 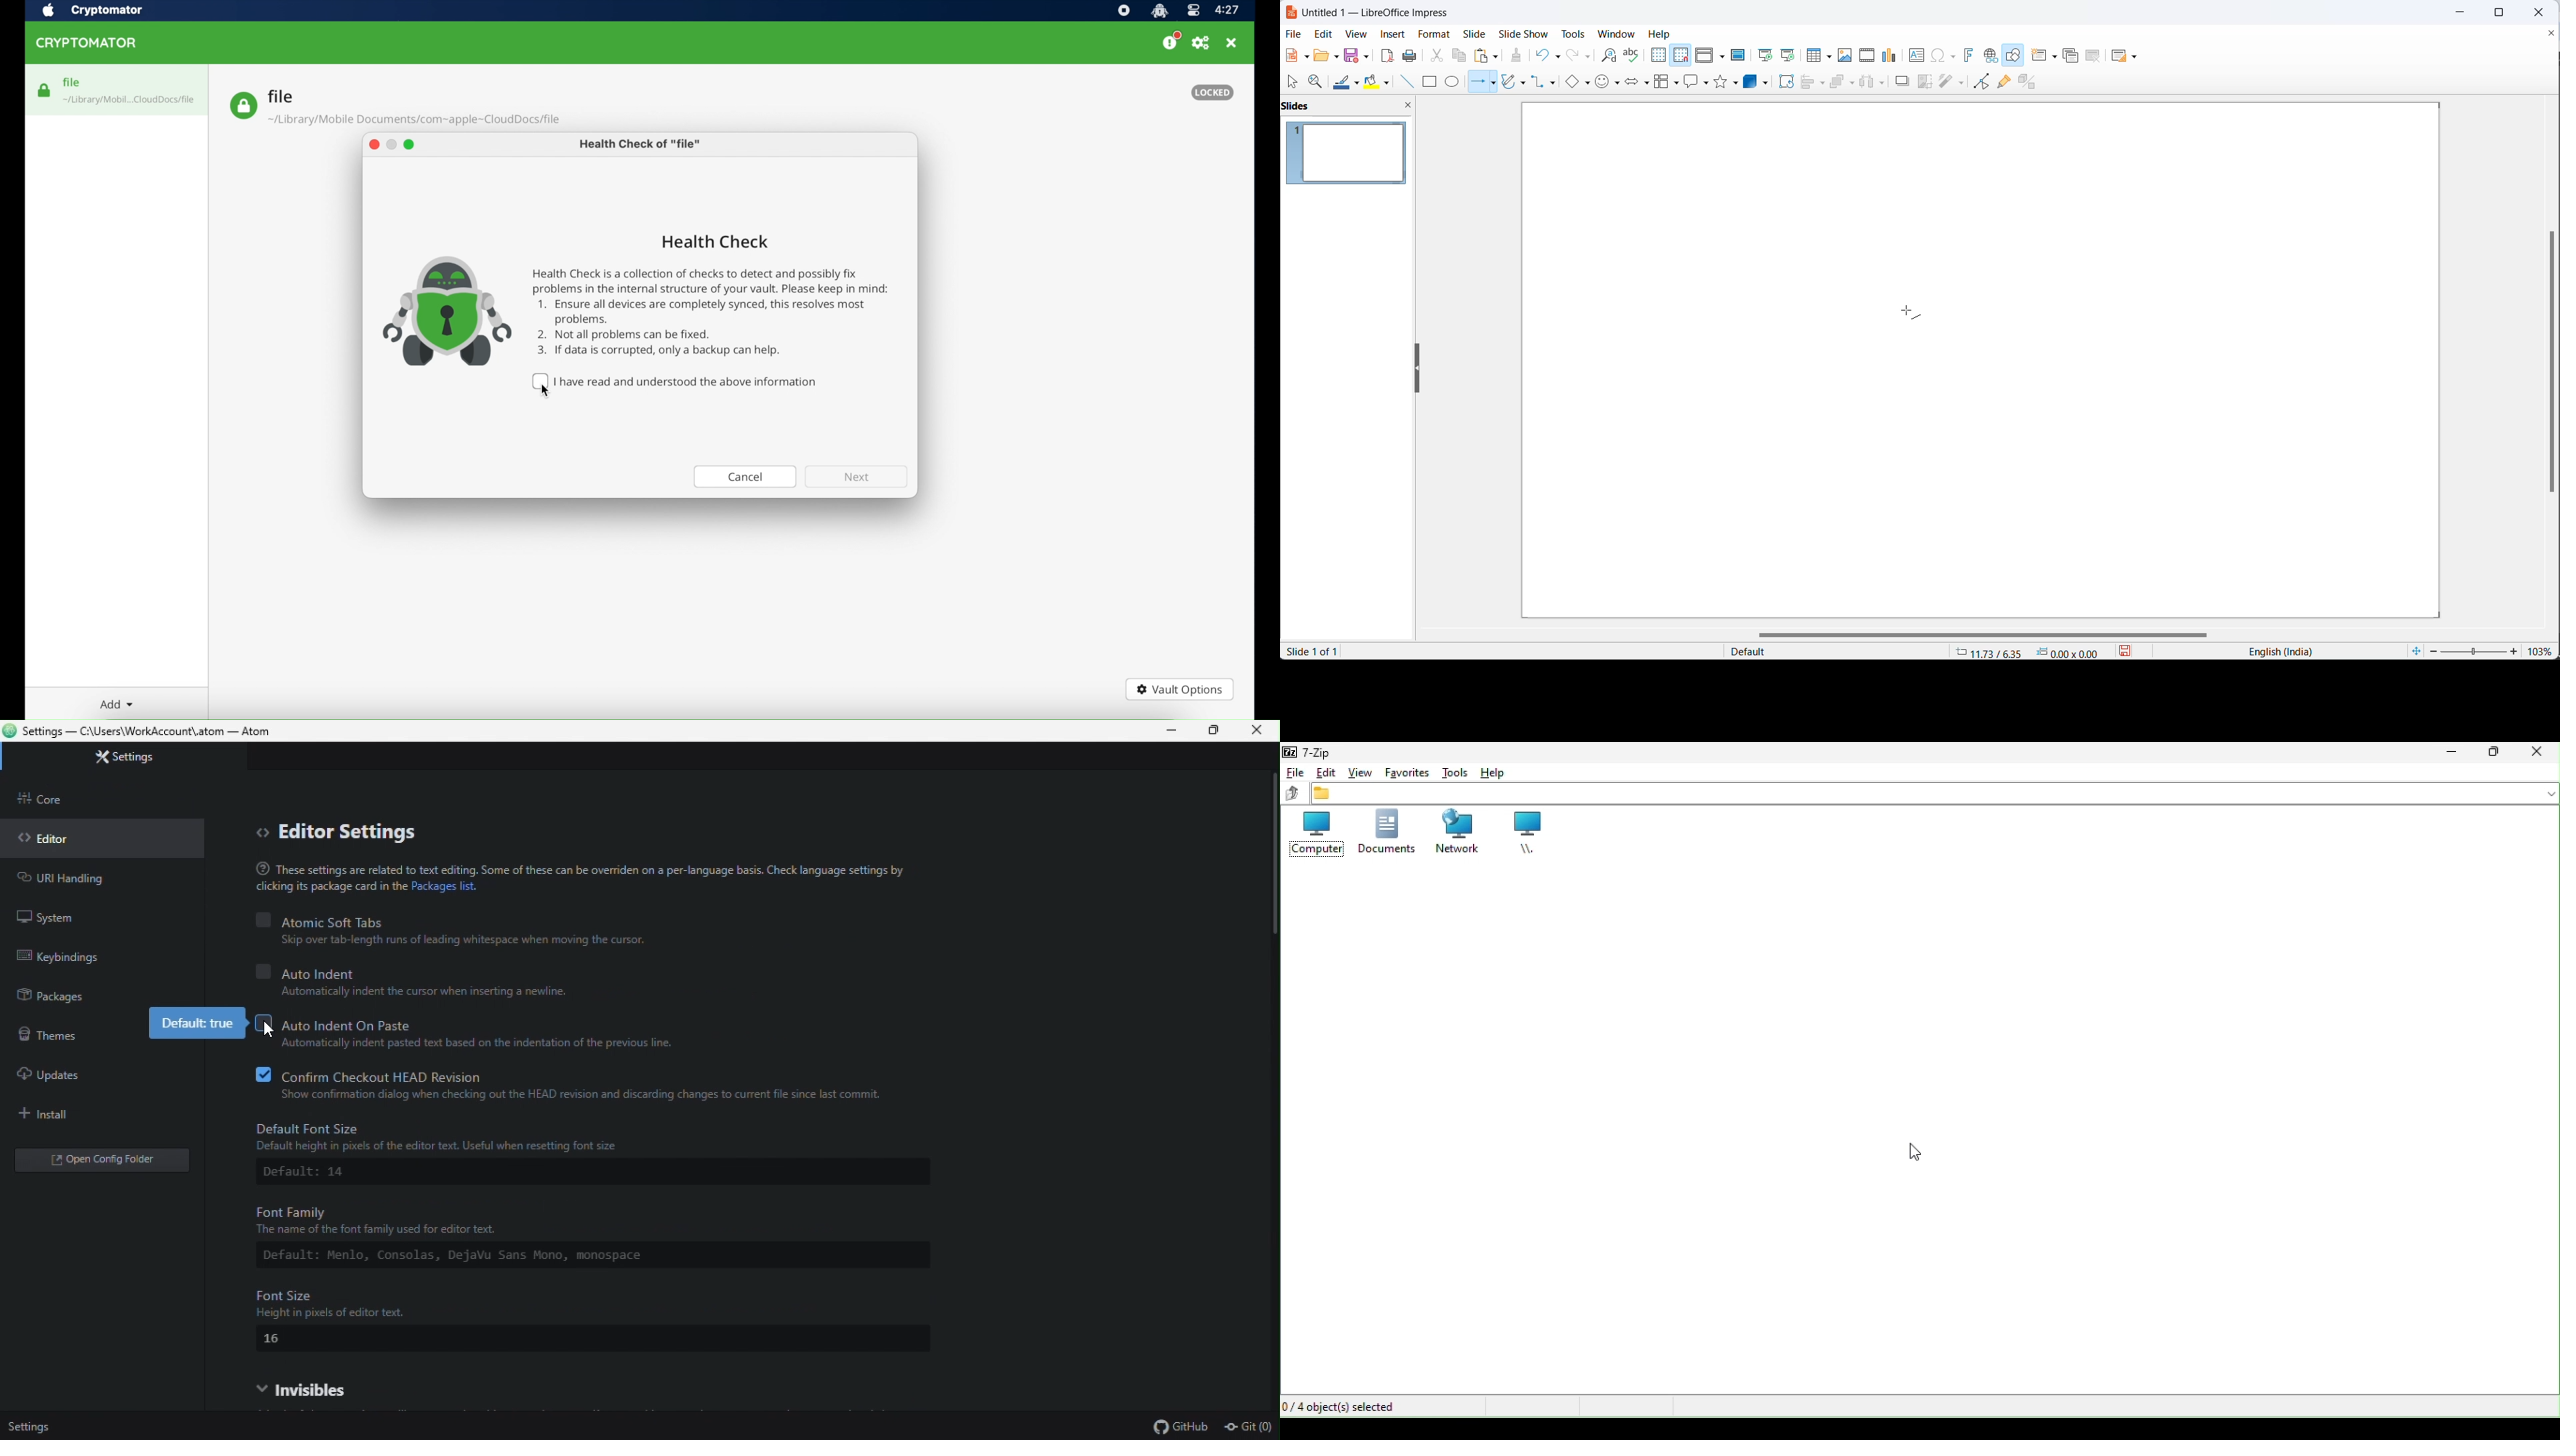 What do you see at coordinates (107, 1163) in the screenshot?
I see `Open folder` at bounding box center [107, 1163].